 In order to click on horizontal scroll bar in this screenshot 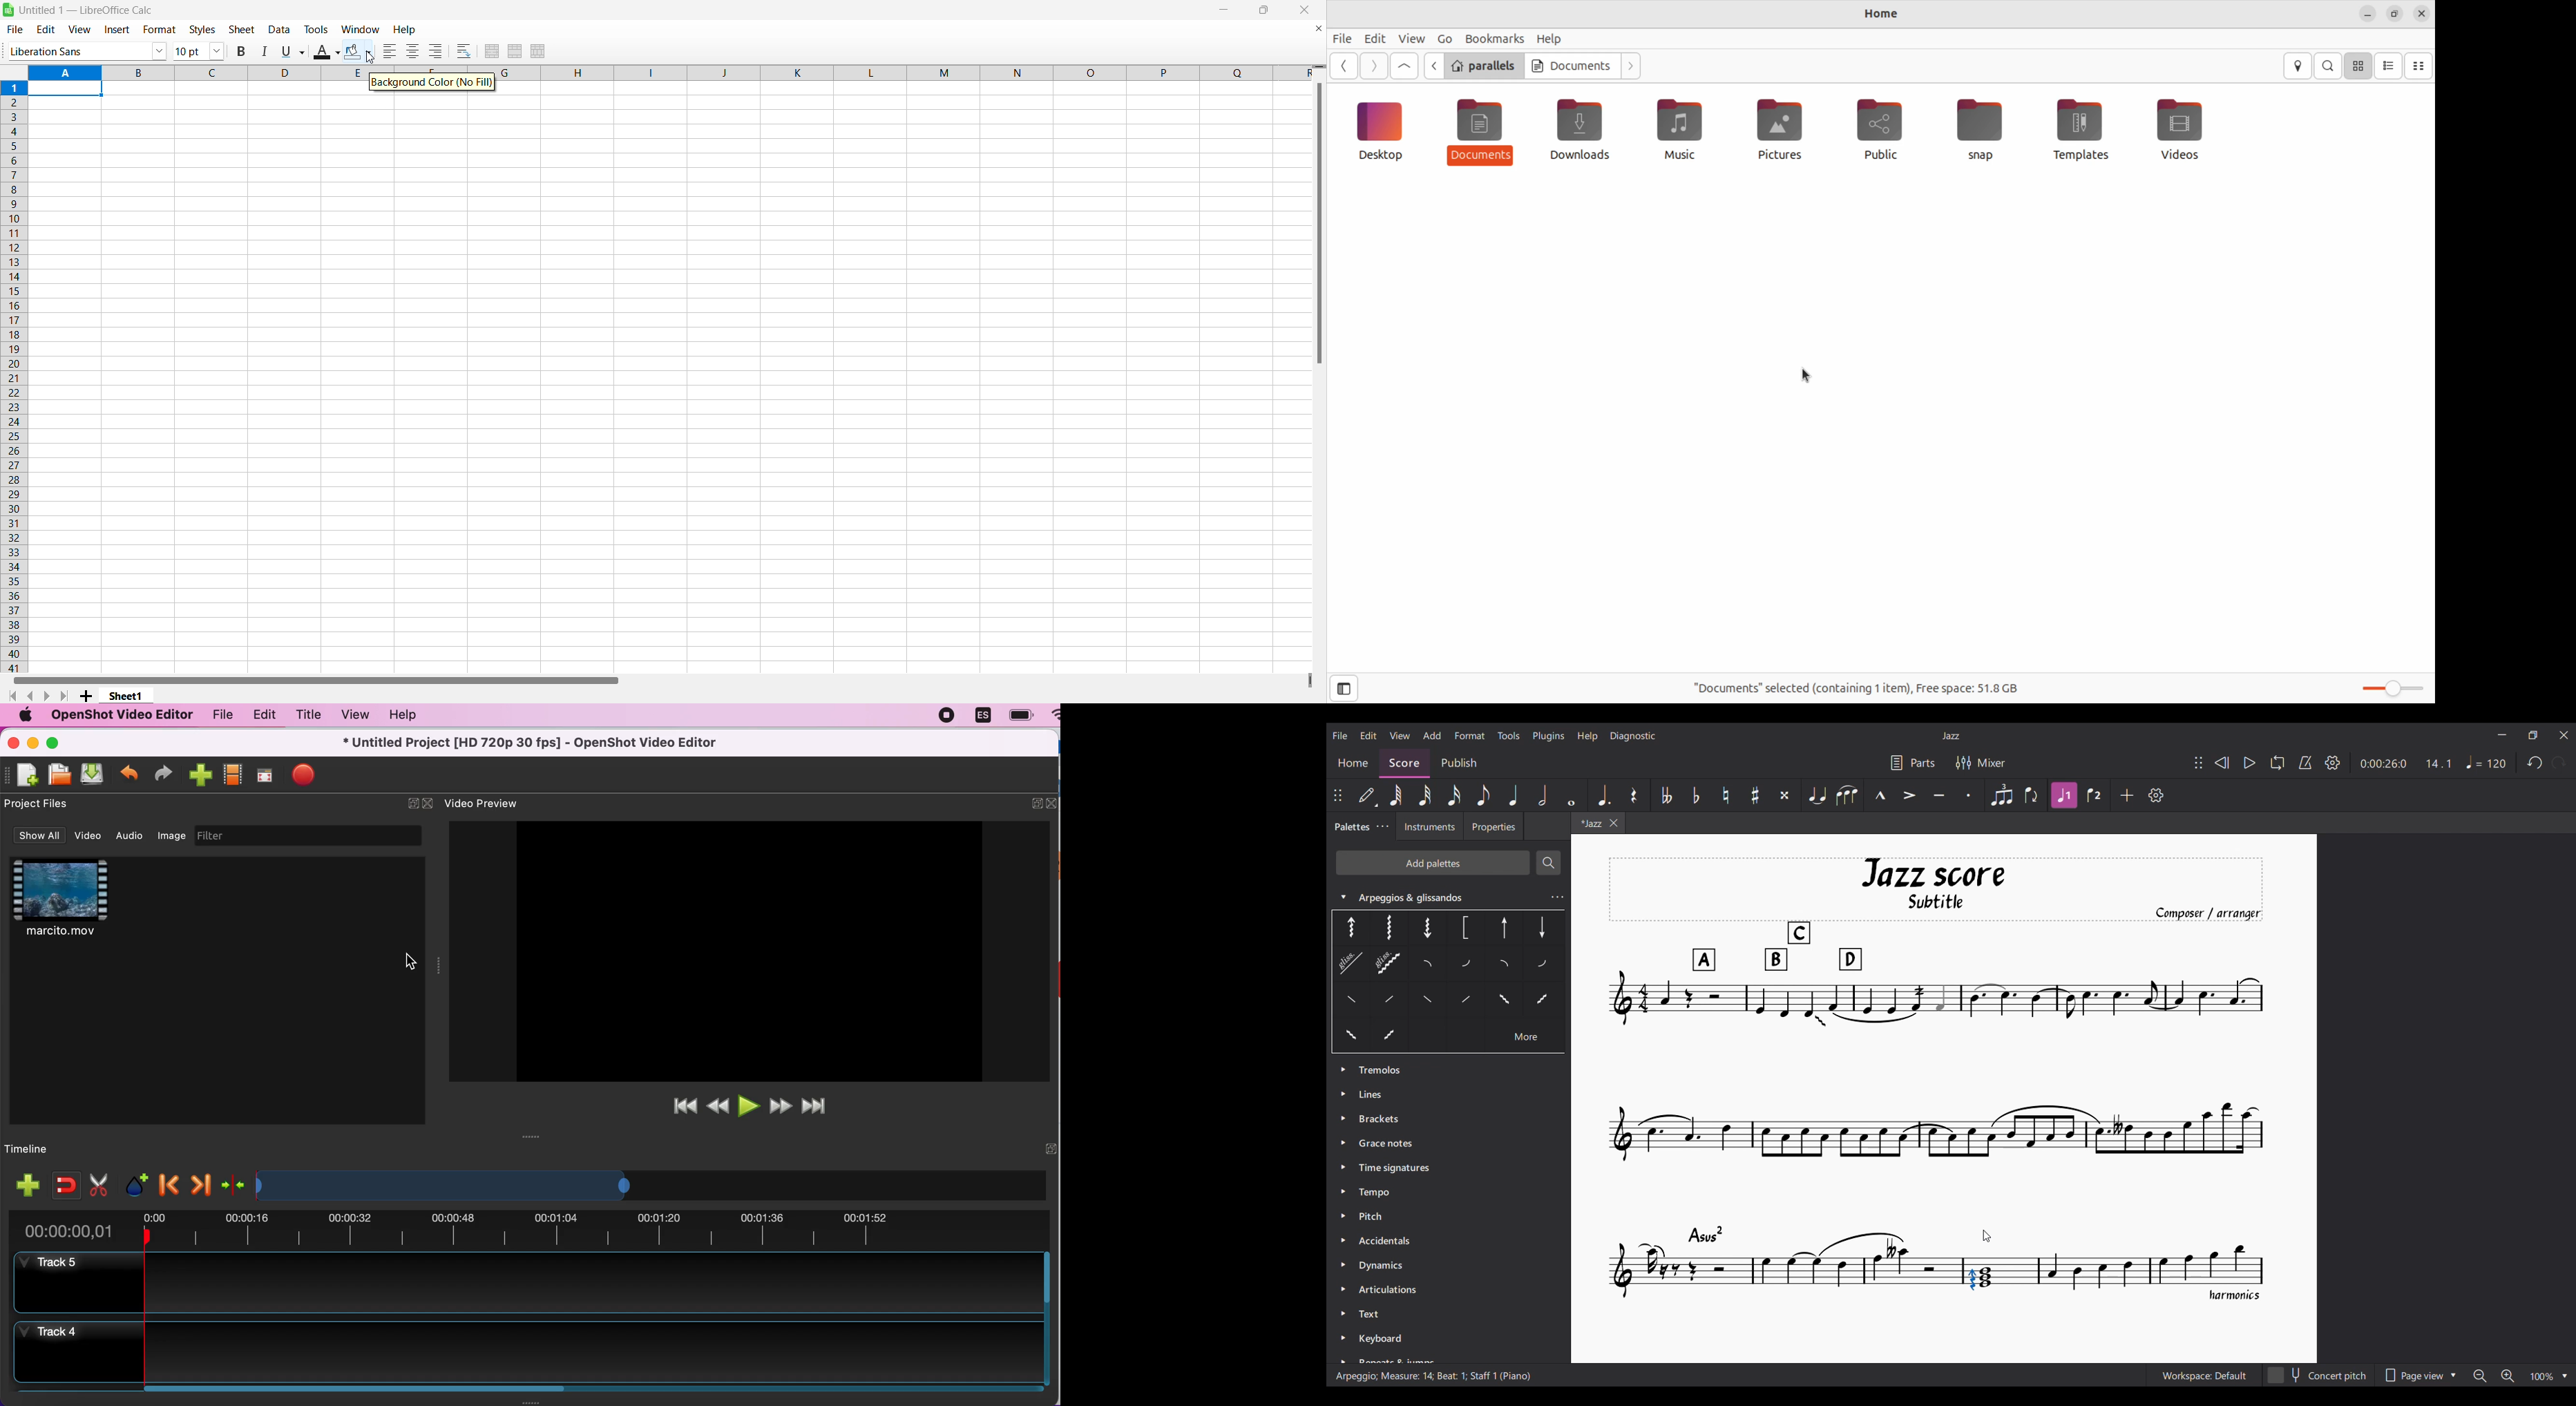, I will do `click(317, 679)`.